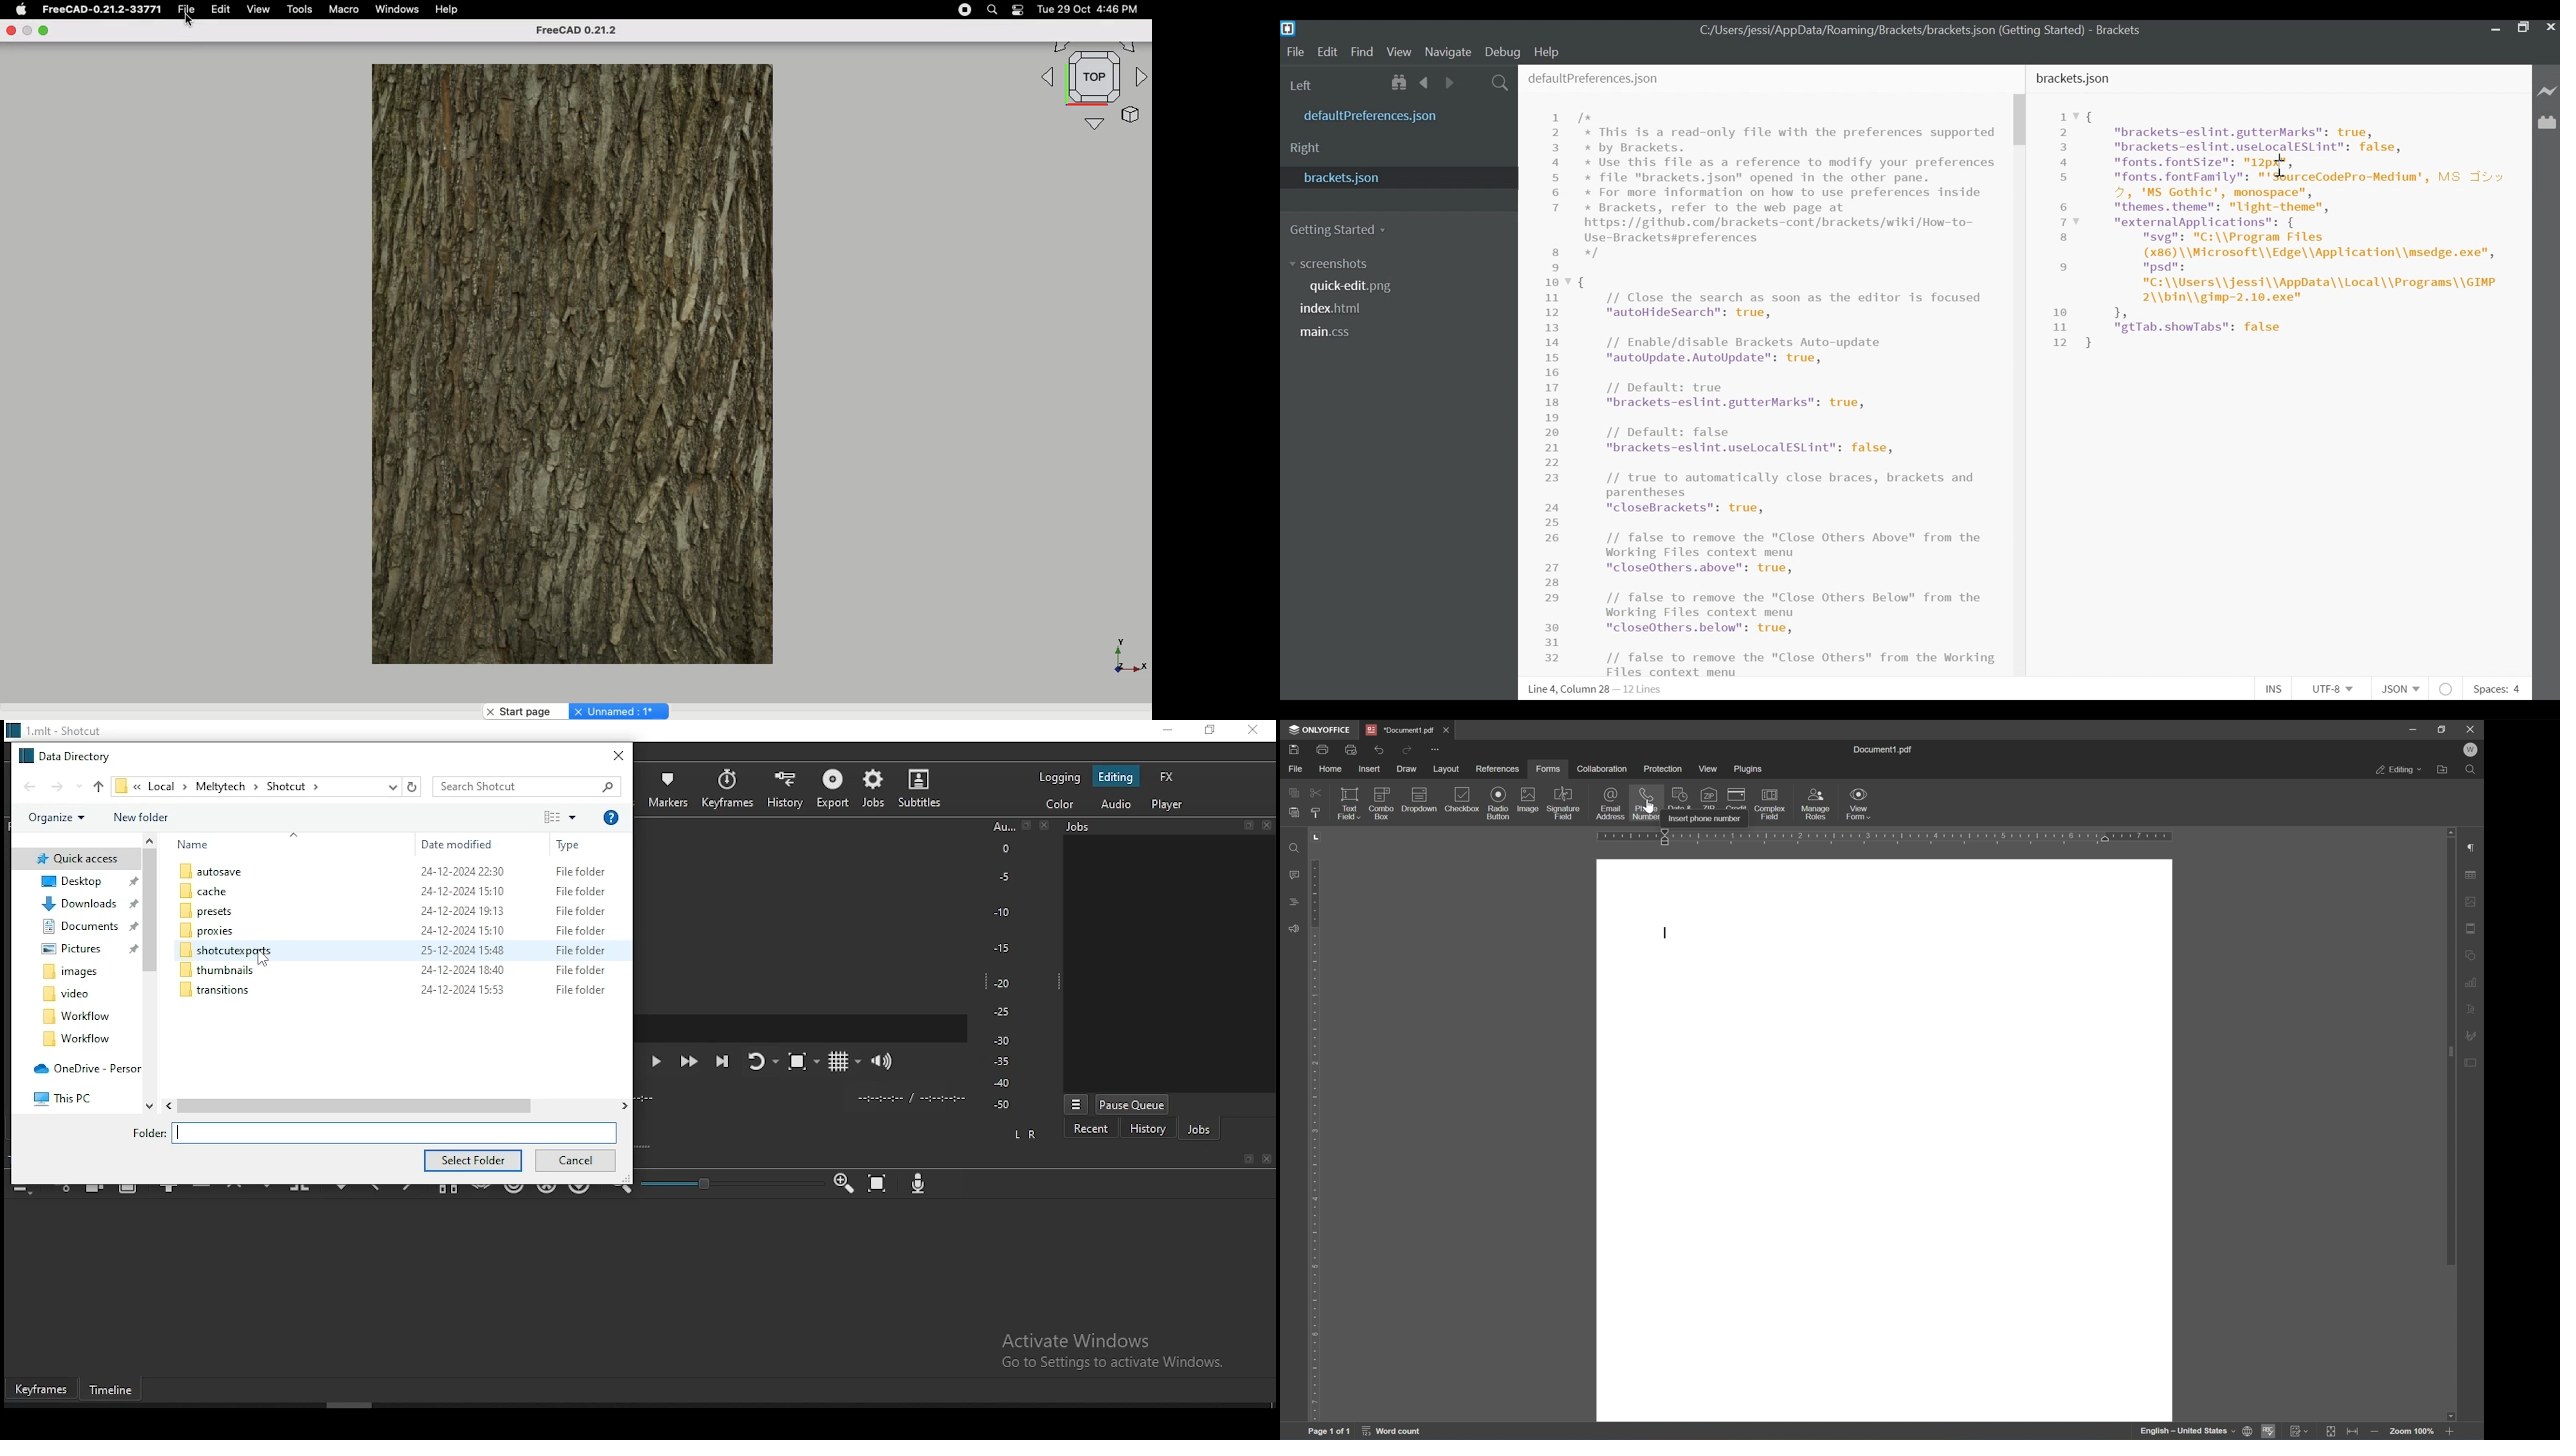 Image resolution: width=2576 pixels, height=1456 pixels. What do you see at coordinates (1593, 76) in the screenshot?
I see `defaultPreferences.json` at bounding box center [1593, 76].